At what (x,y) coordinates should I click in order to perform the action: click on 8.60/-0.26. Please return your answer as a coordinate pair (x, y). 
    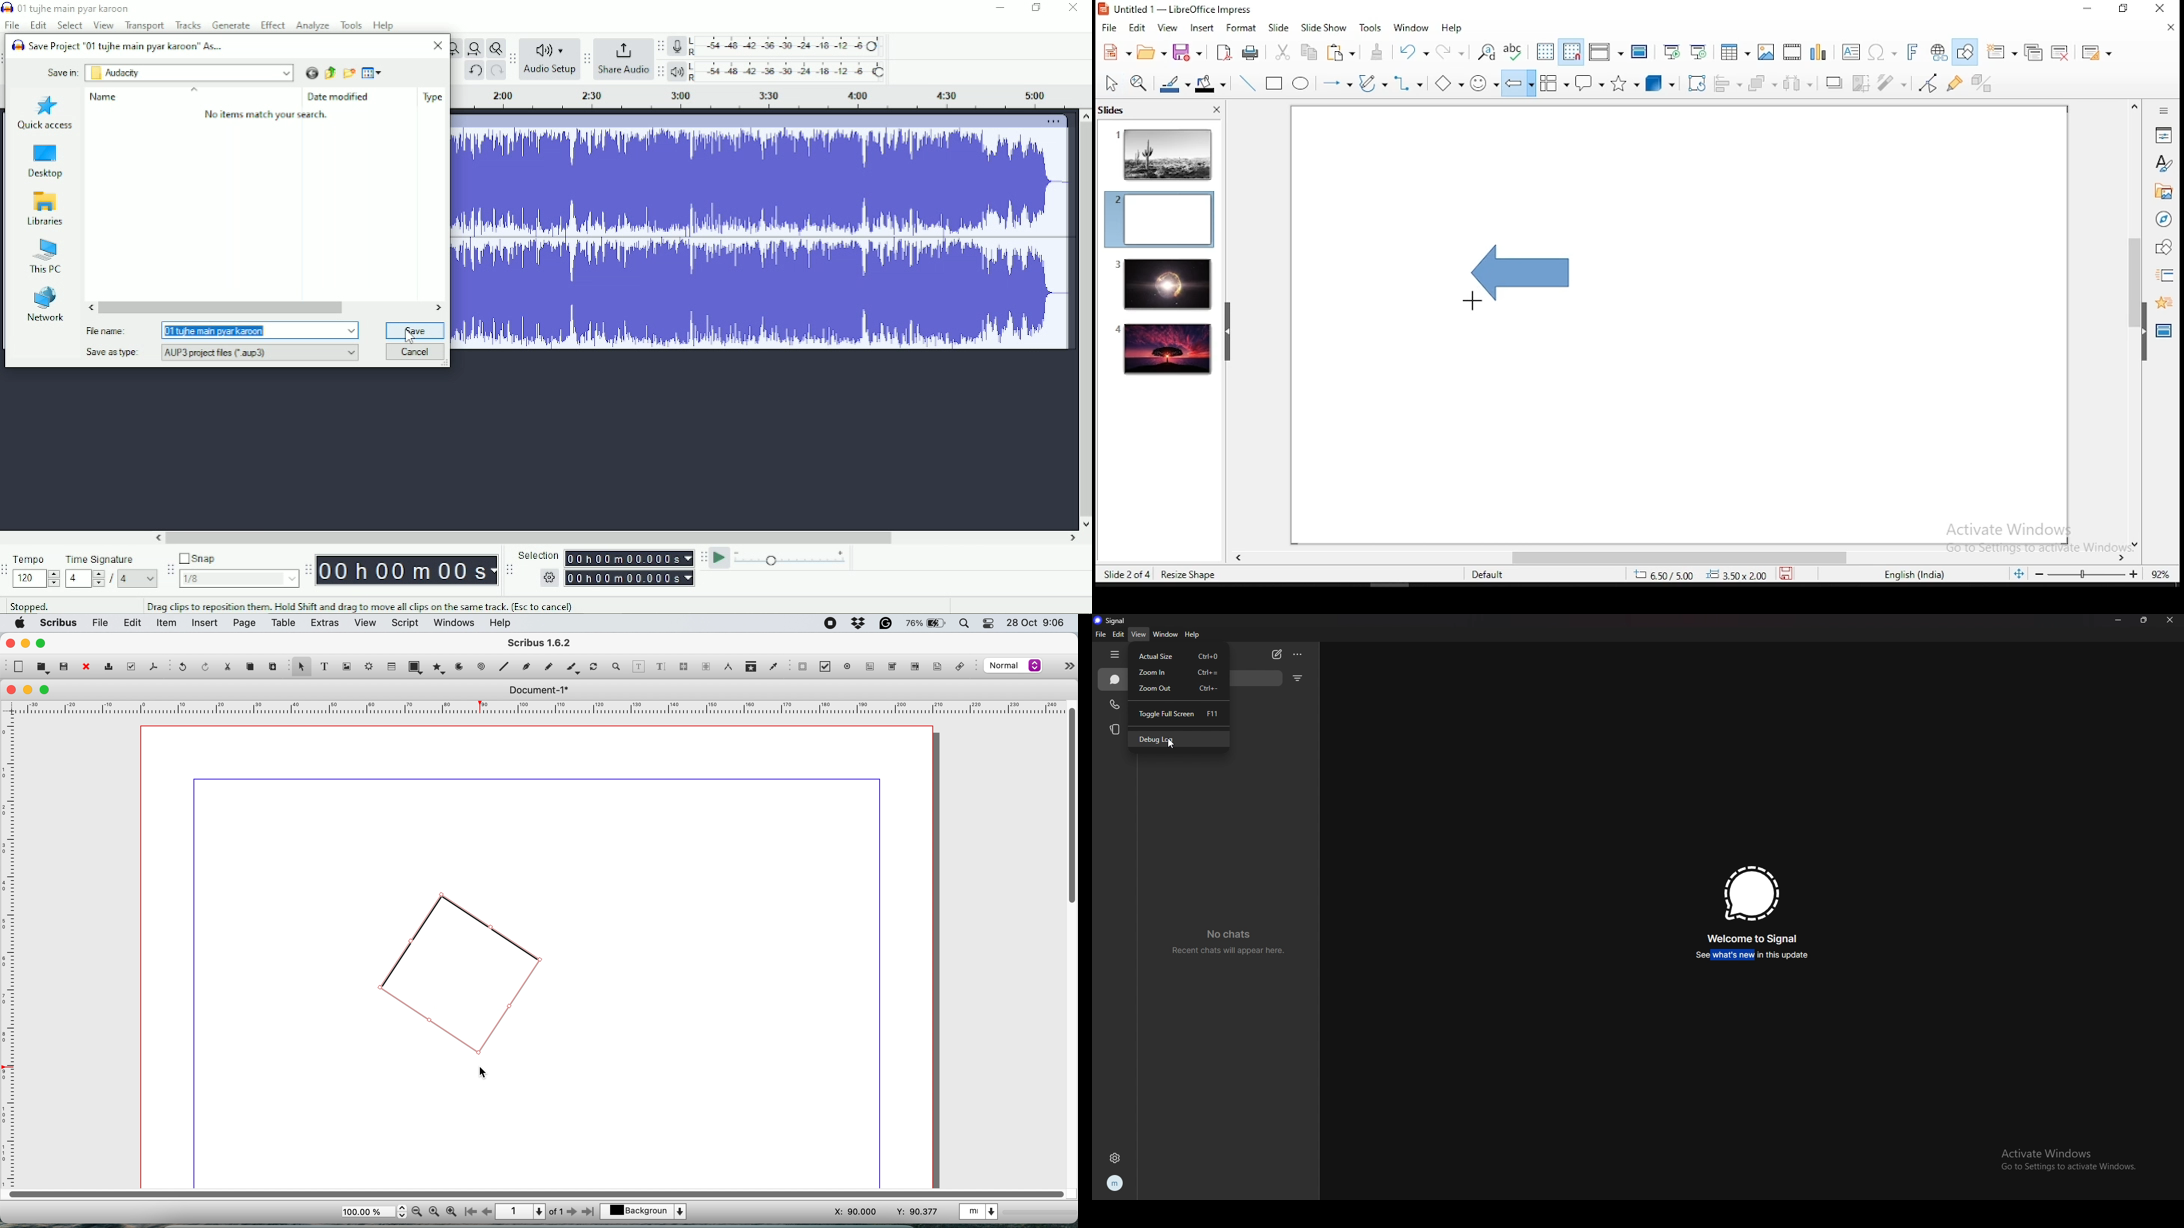
    Looking at the image, I should click on (1666, 576).